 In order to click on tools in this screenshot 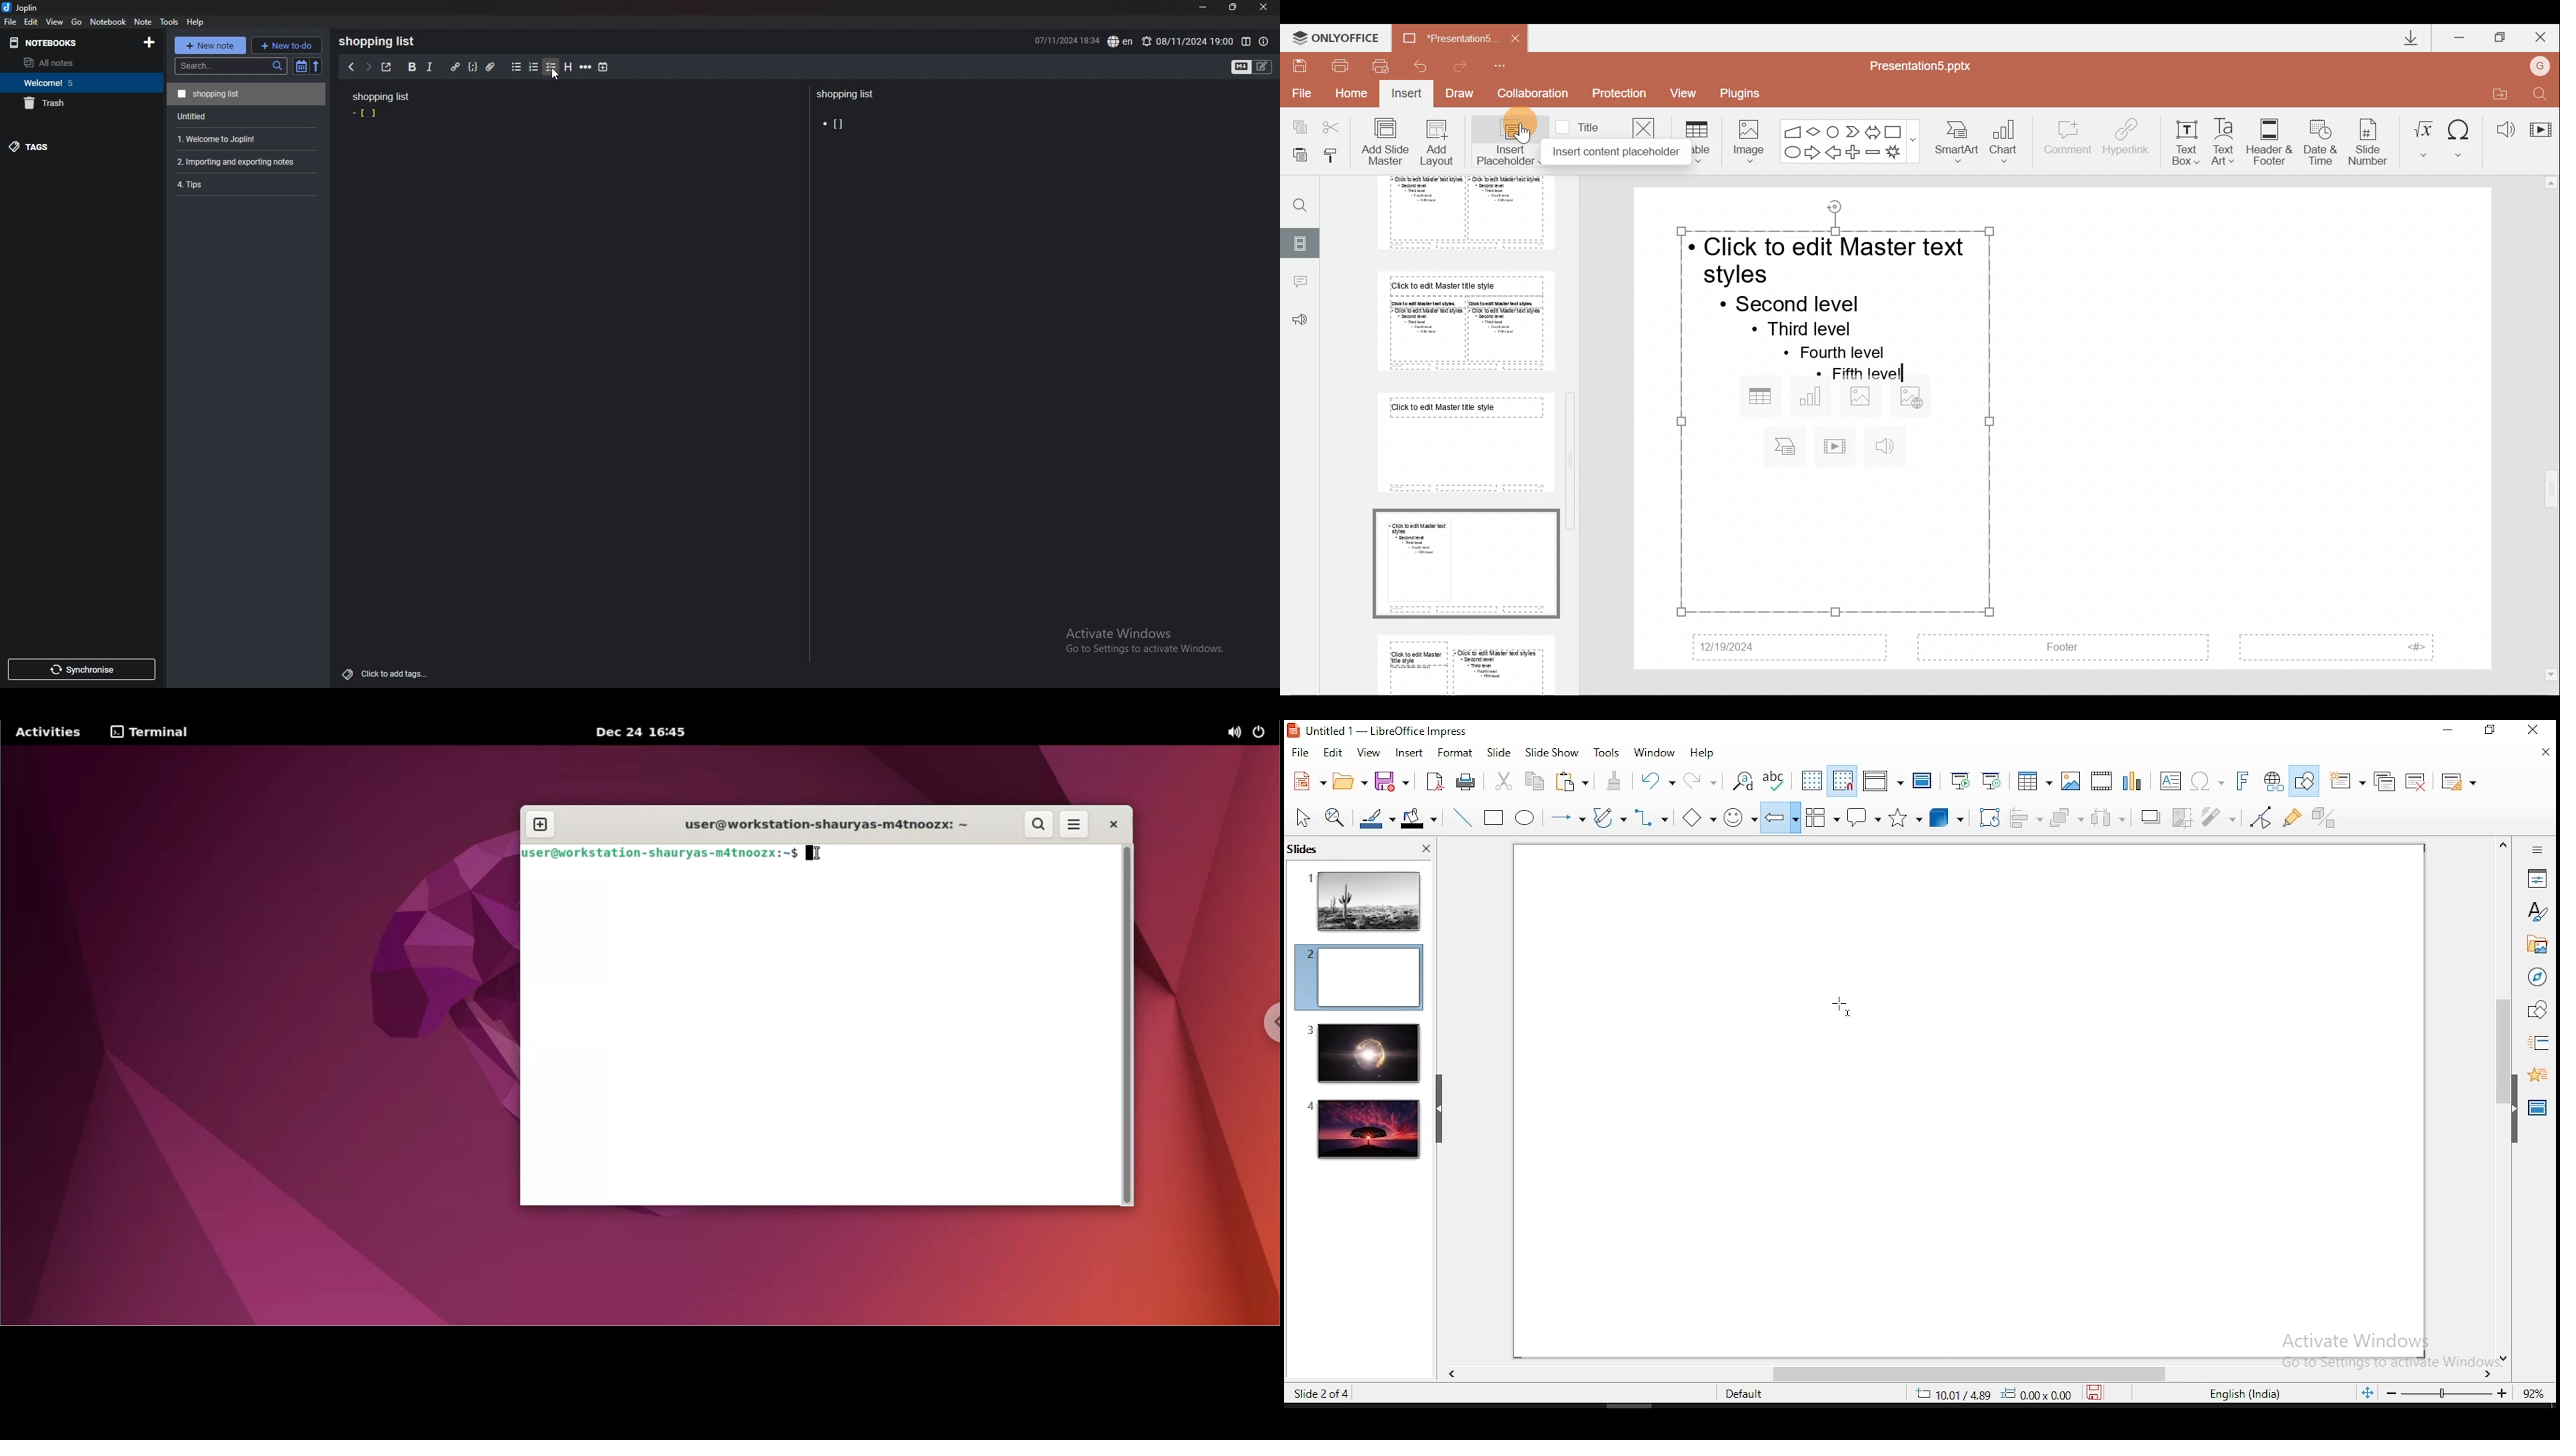, I will do `click(1608, 753)`.